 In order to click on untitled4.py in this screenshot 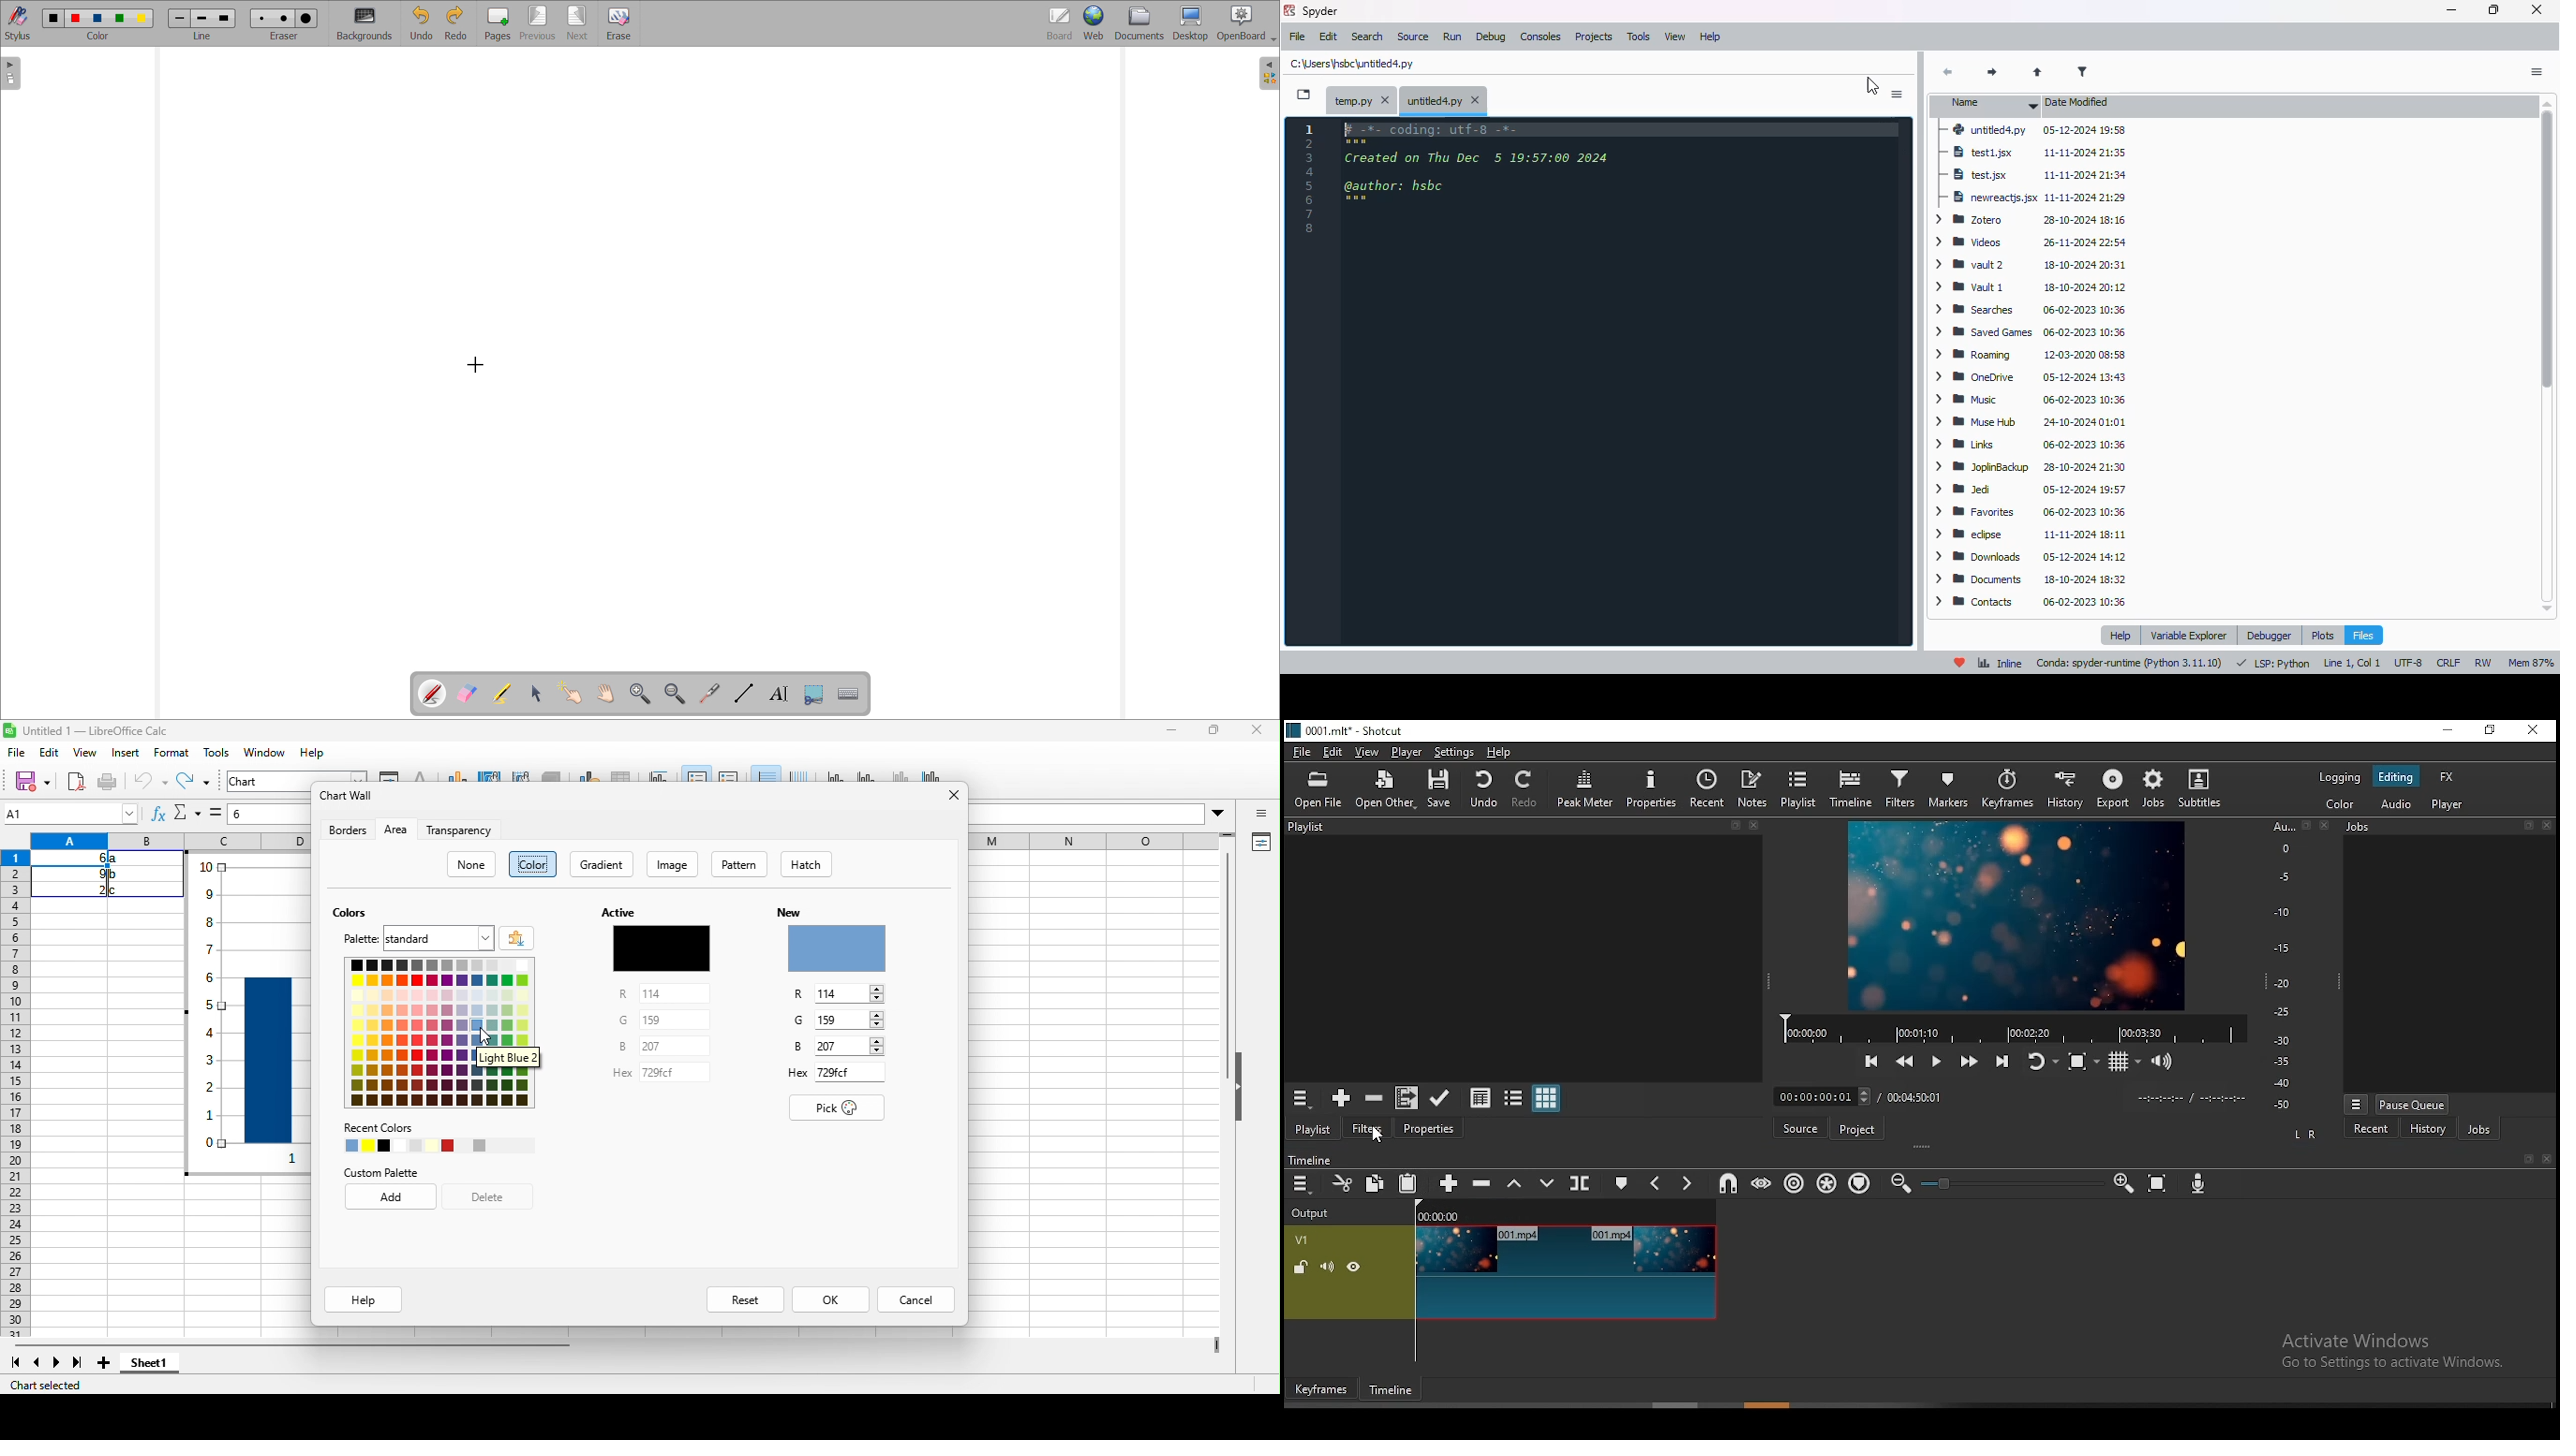, I will do `click(2032, 175)`.